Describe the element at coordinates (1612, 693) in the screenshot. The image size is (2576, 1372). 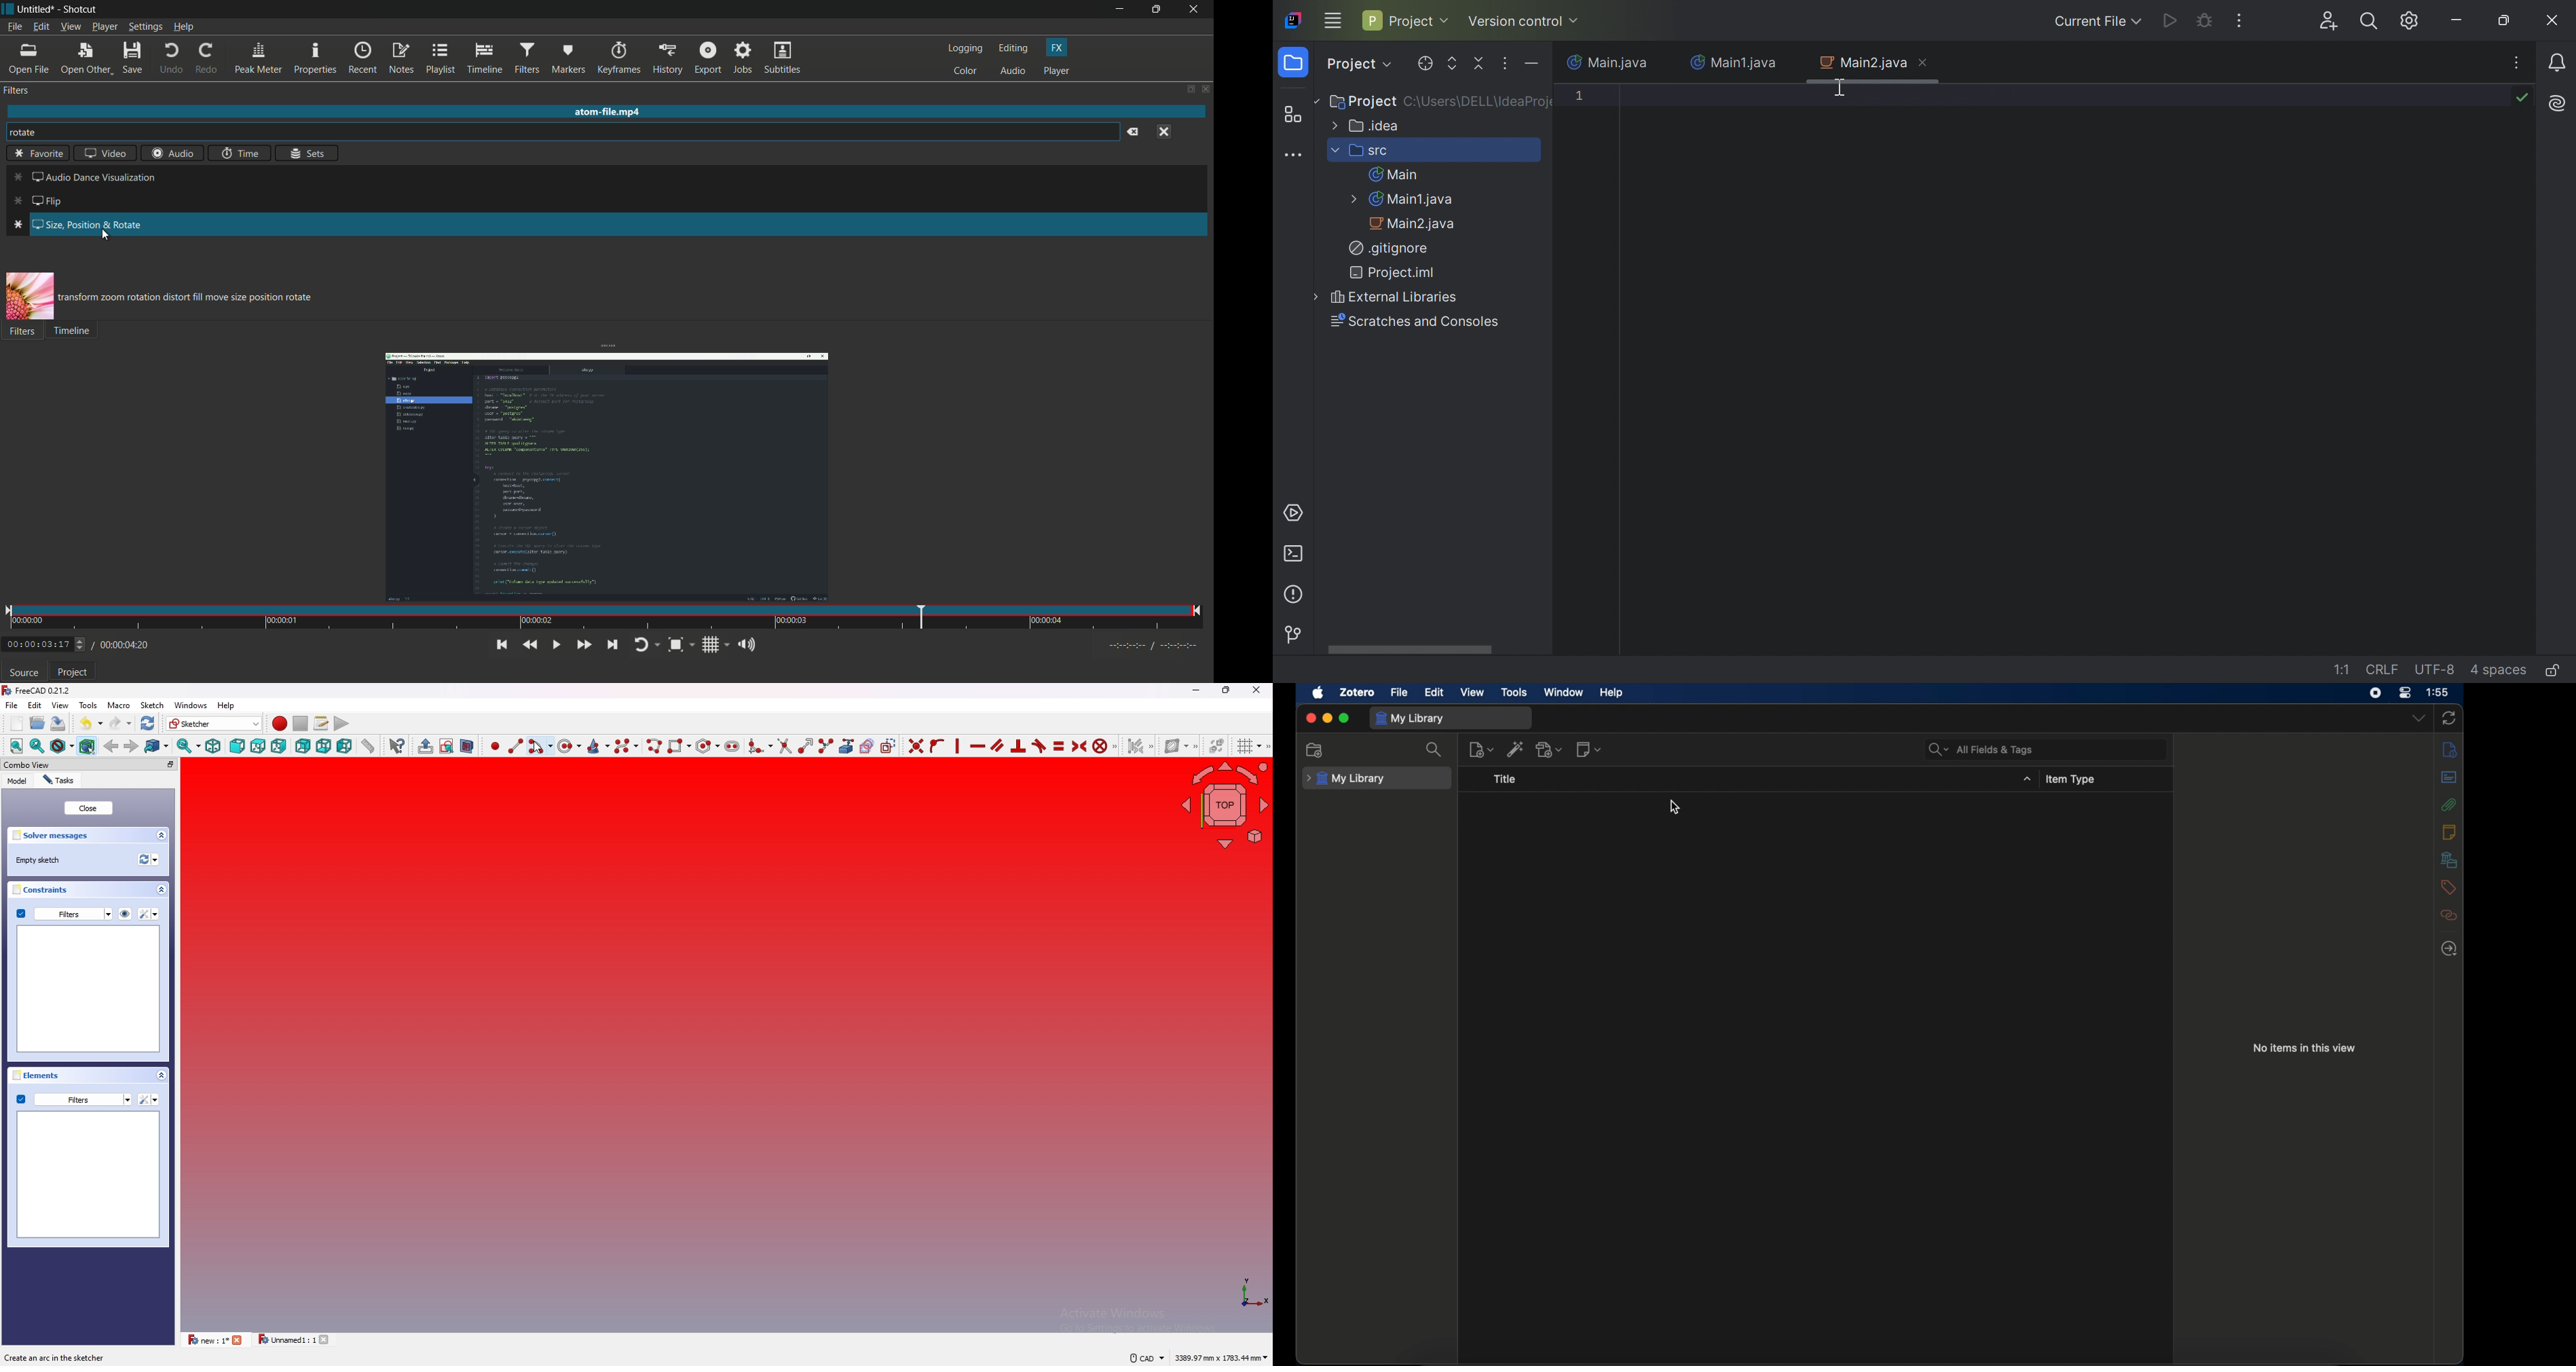
I see `help` at that location.